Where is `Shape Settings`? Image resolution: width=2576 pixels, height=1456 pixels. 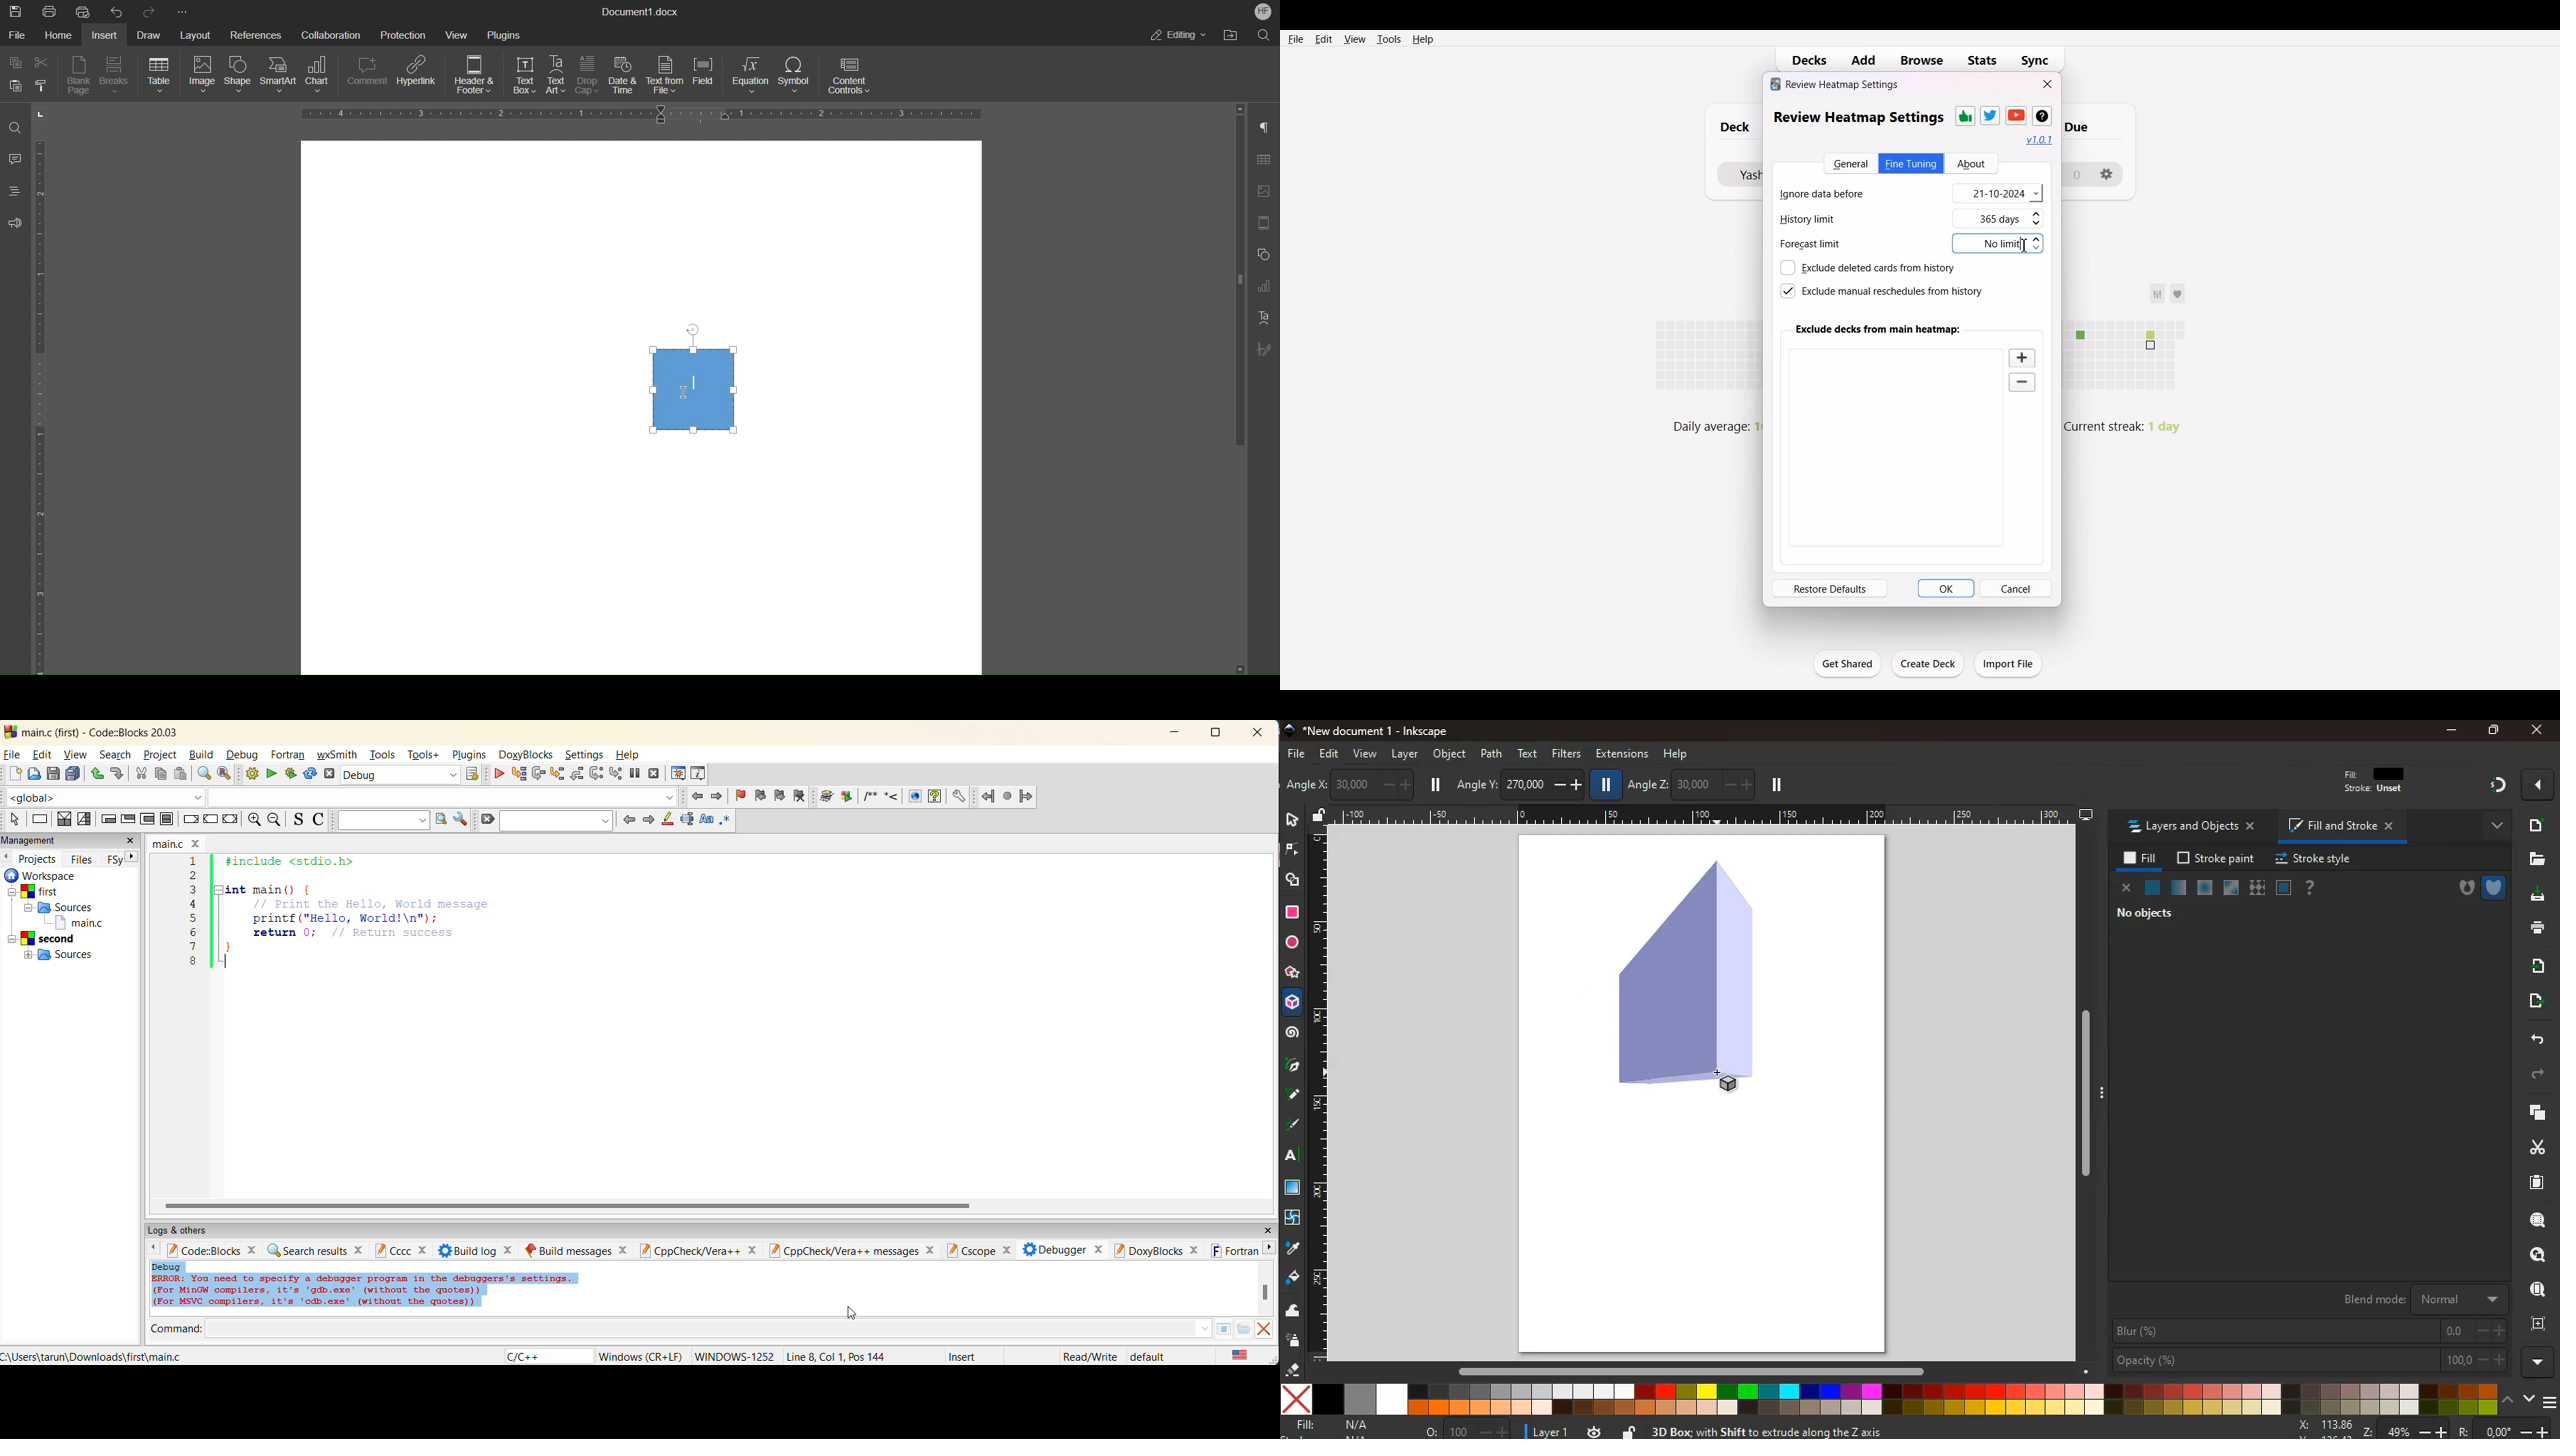 Shape Settings is located at coordinates (1267, 254).